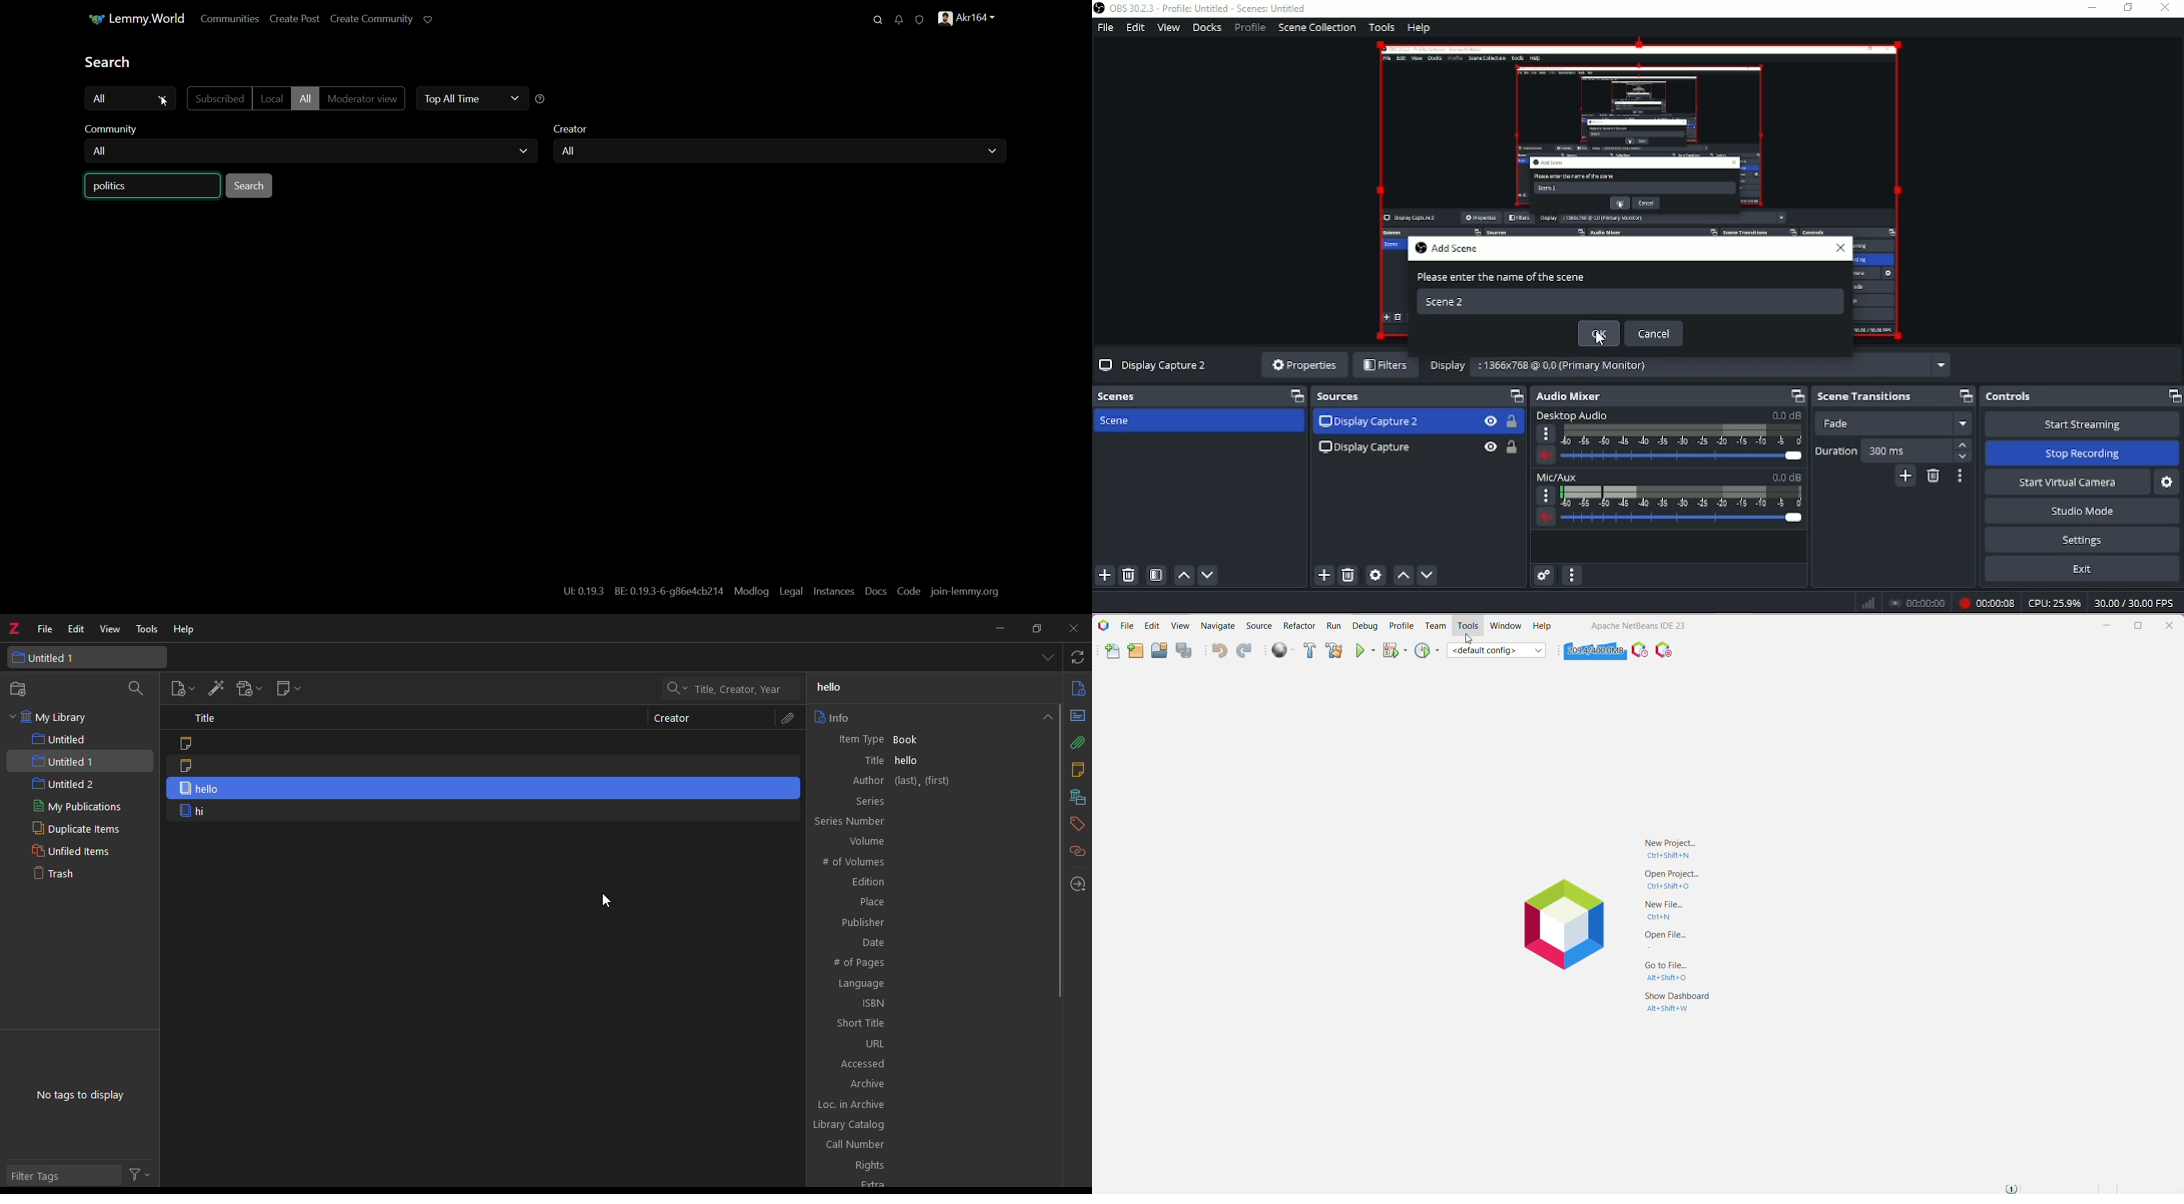 The width and height of the screenshot is (2184, 1204). What do you see at coordinates (612, 901) in the screenshot?
I see `mouse cursor` at bounding box center [612, 901].